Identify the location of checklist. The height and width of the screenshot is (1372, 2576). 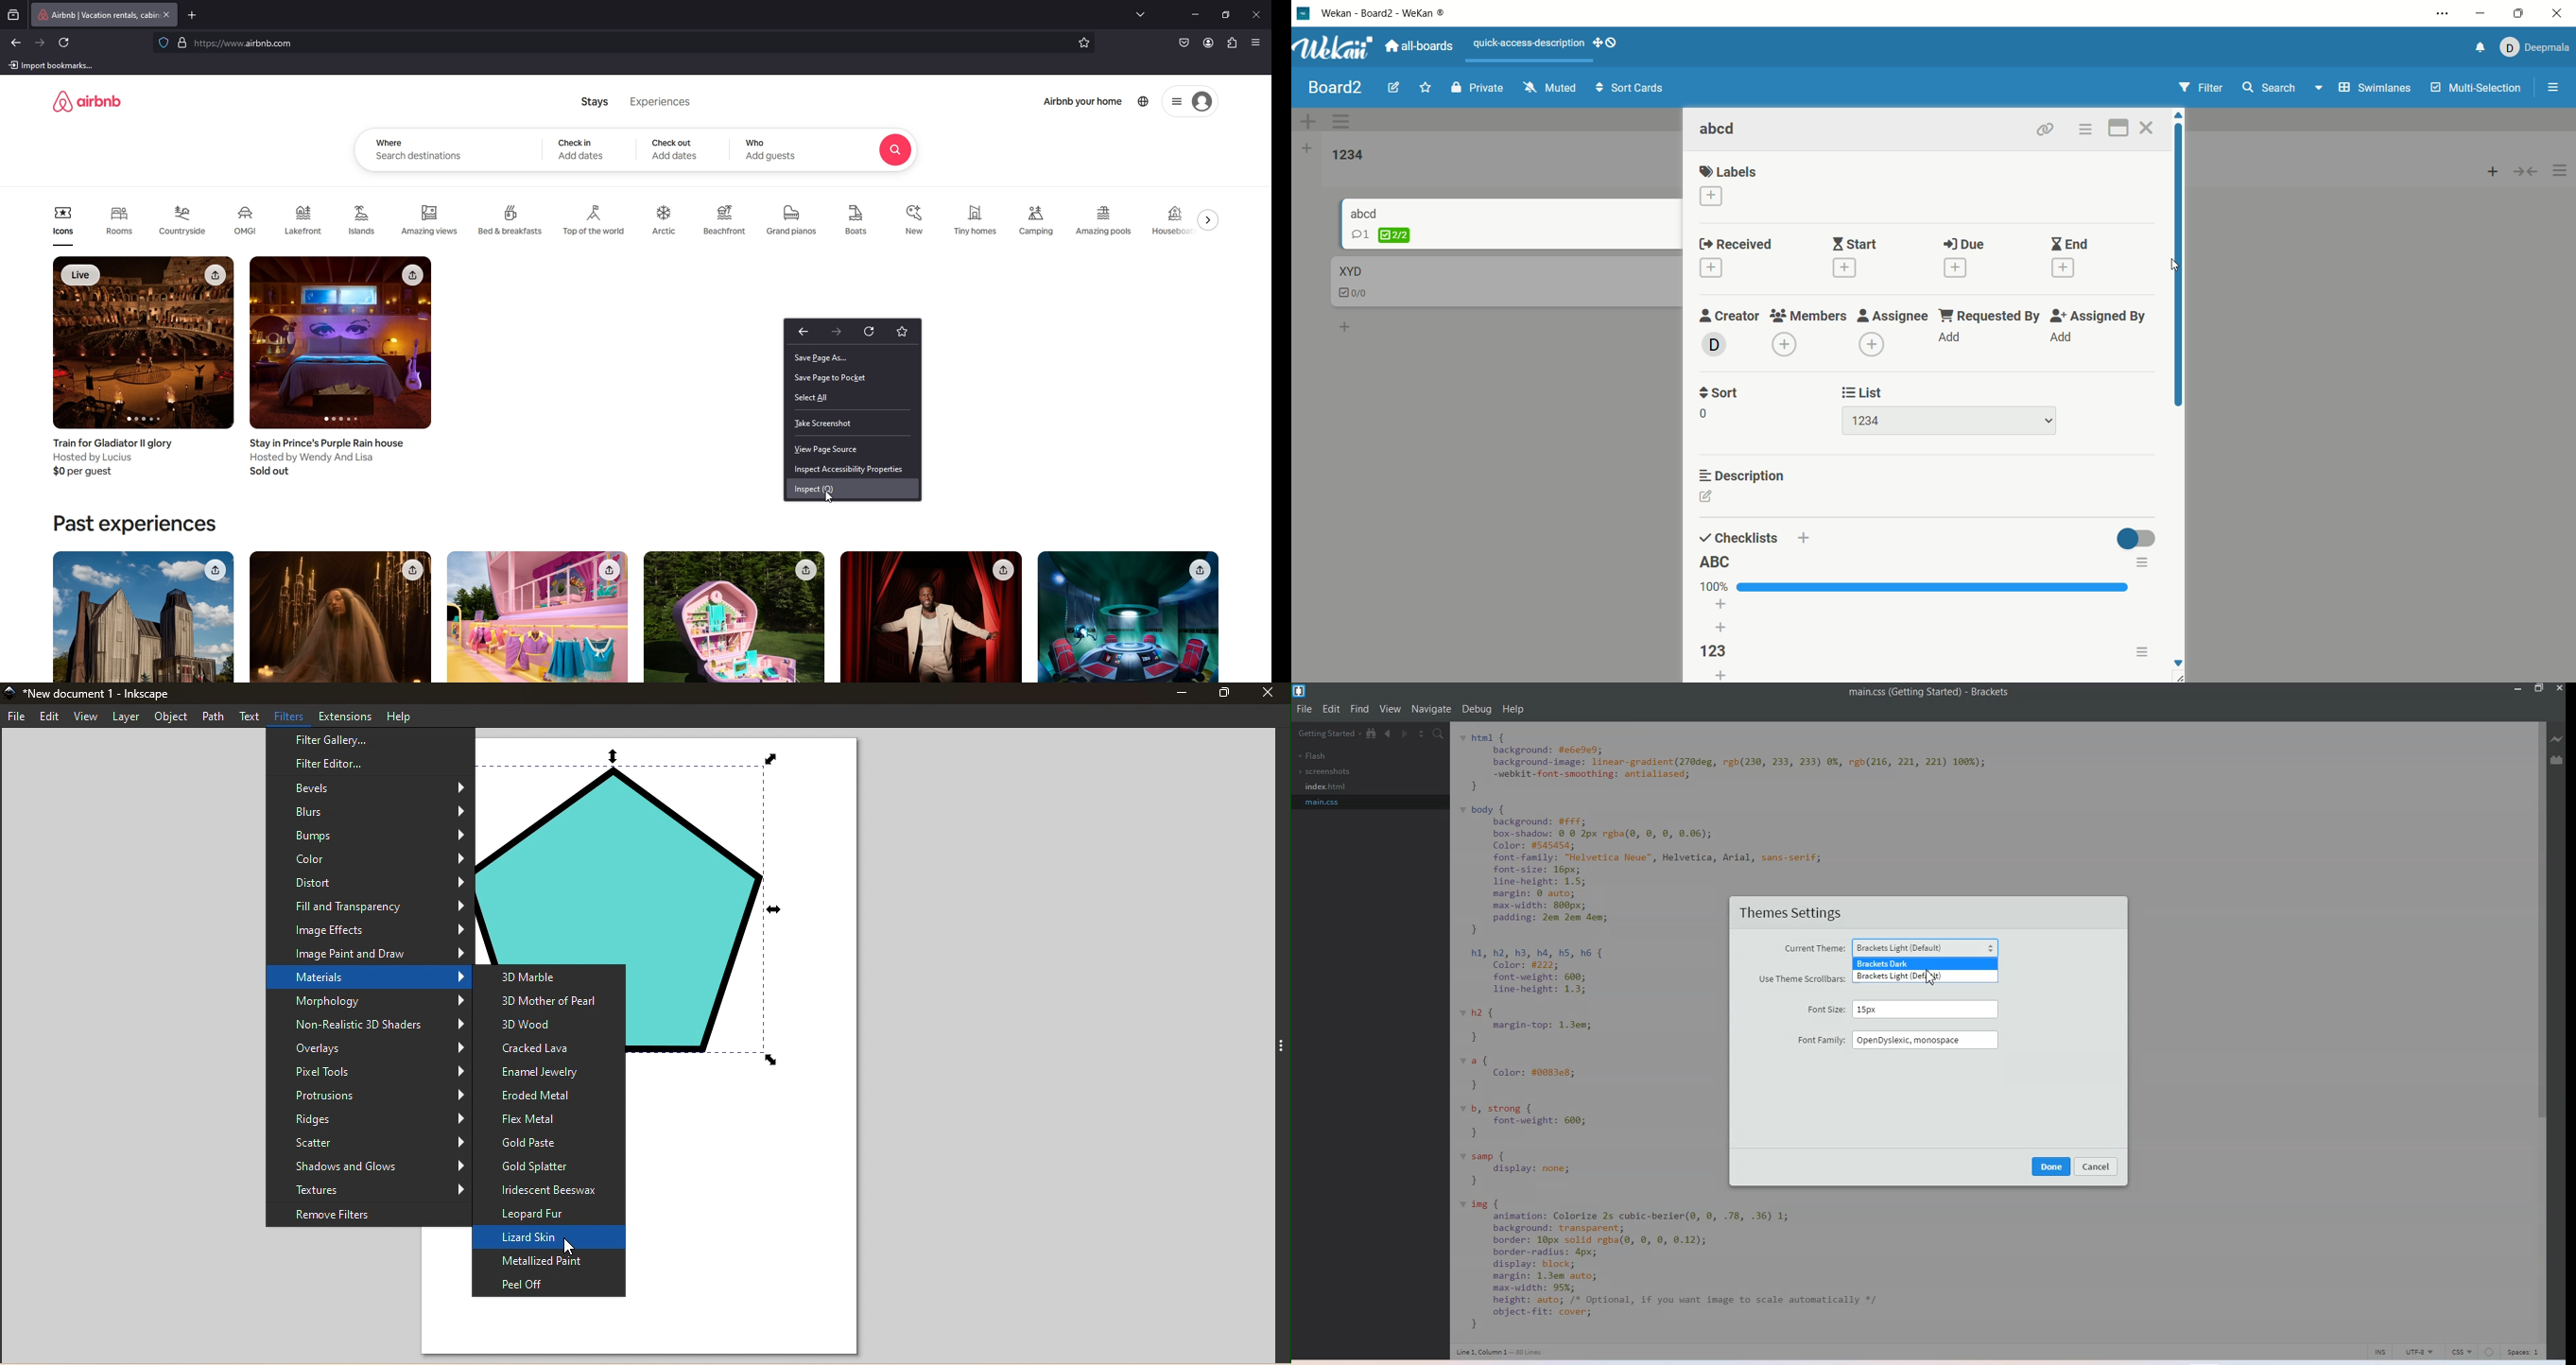
(1381, 235).